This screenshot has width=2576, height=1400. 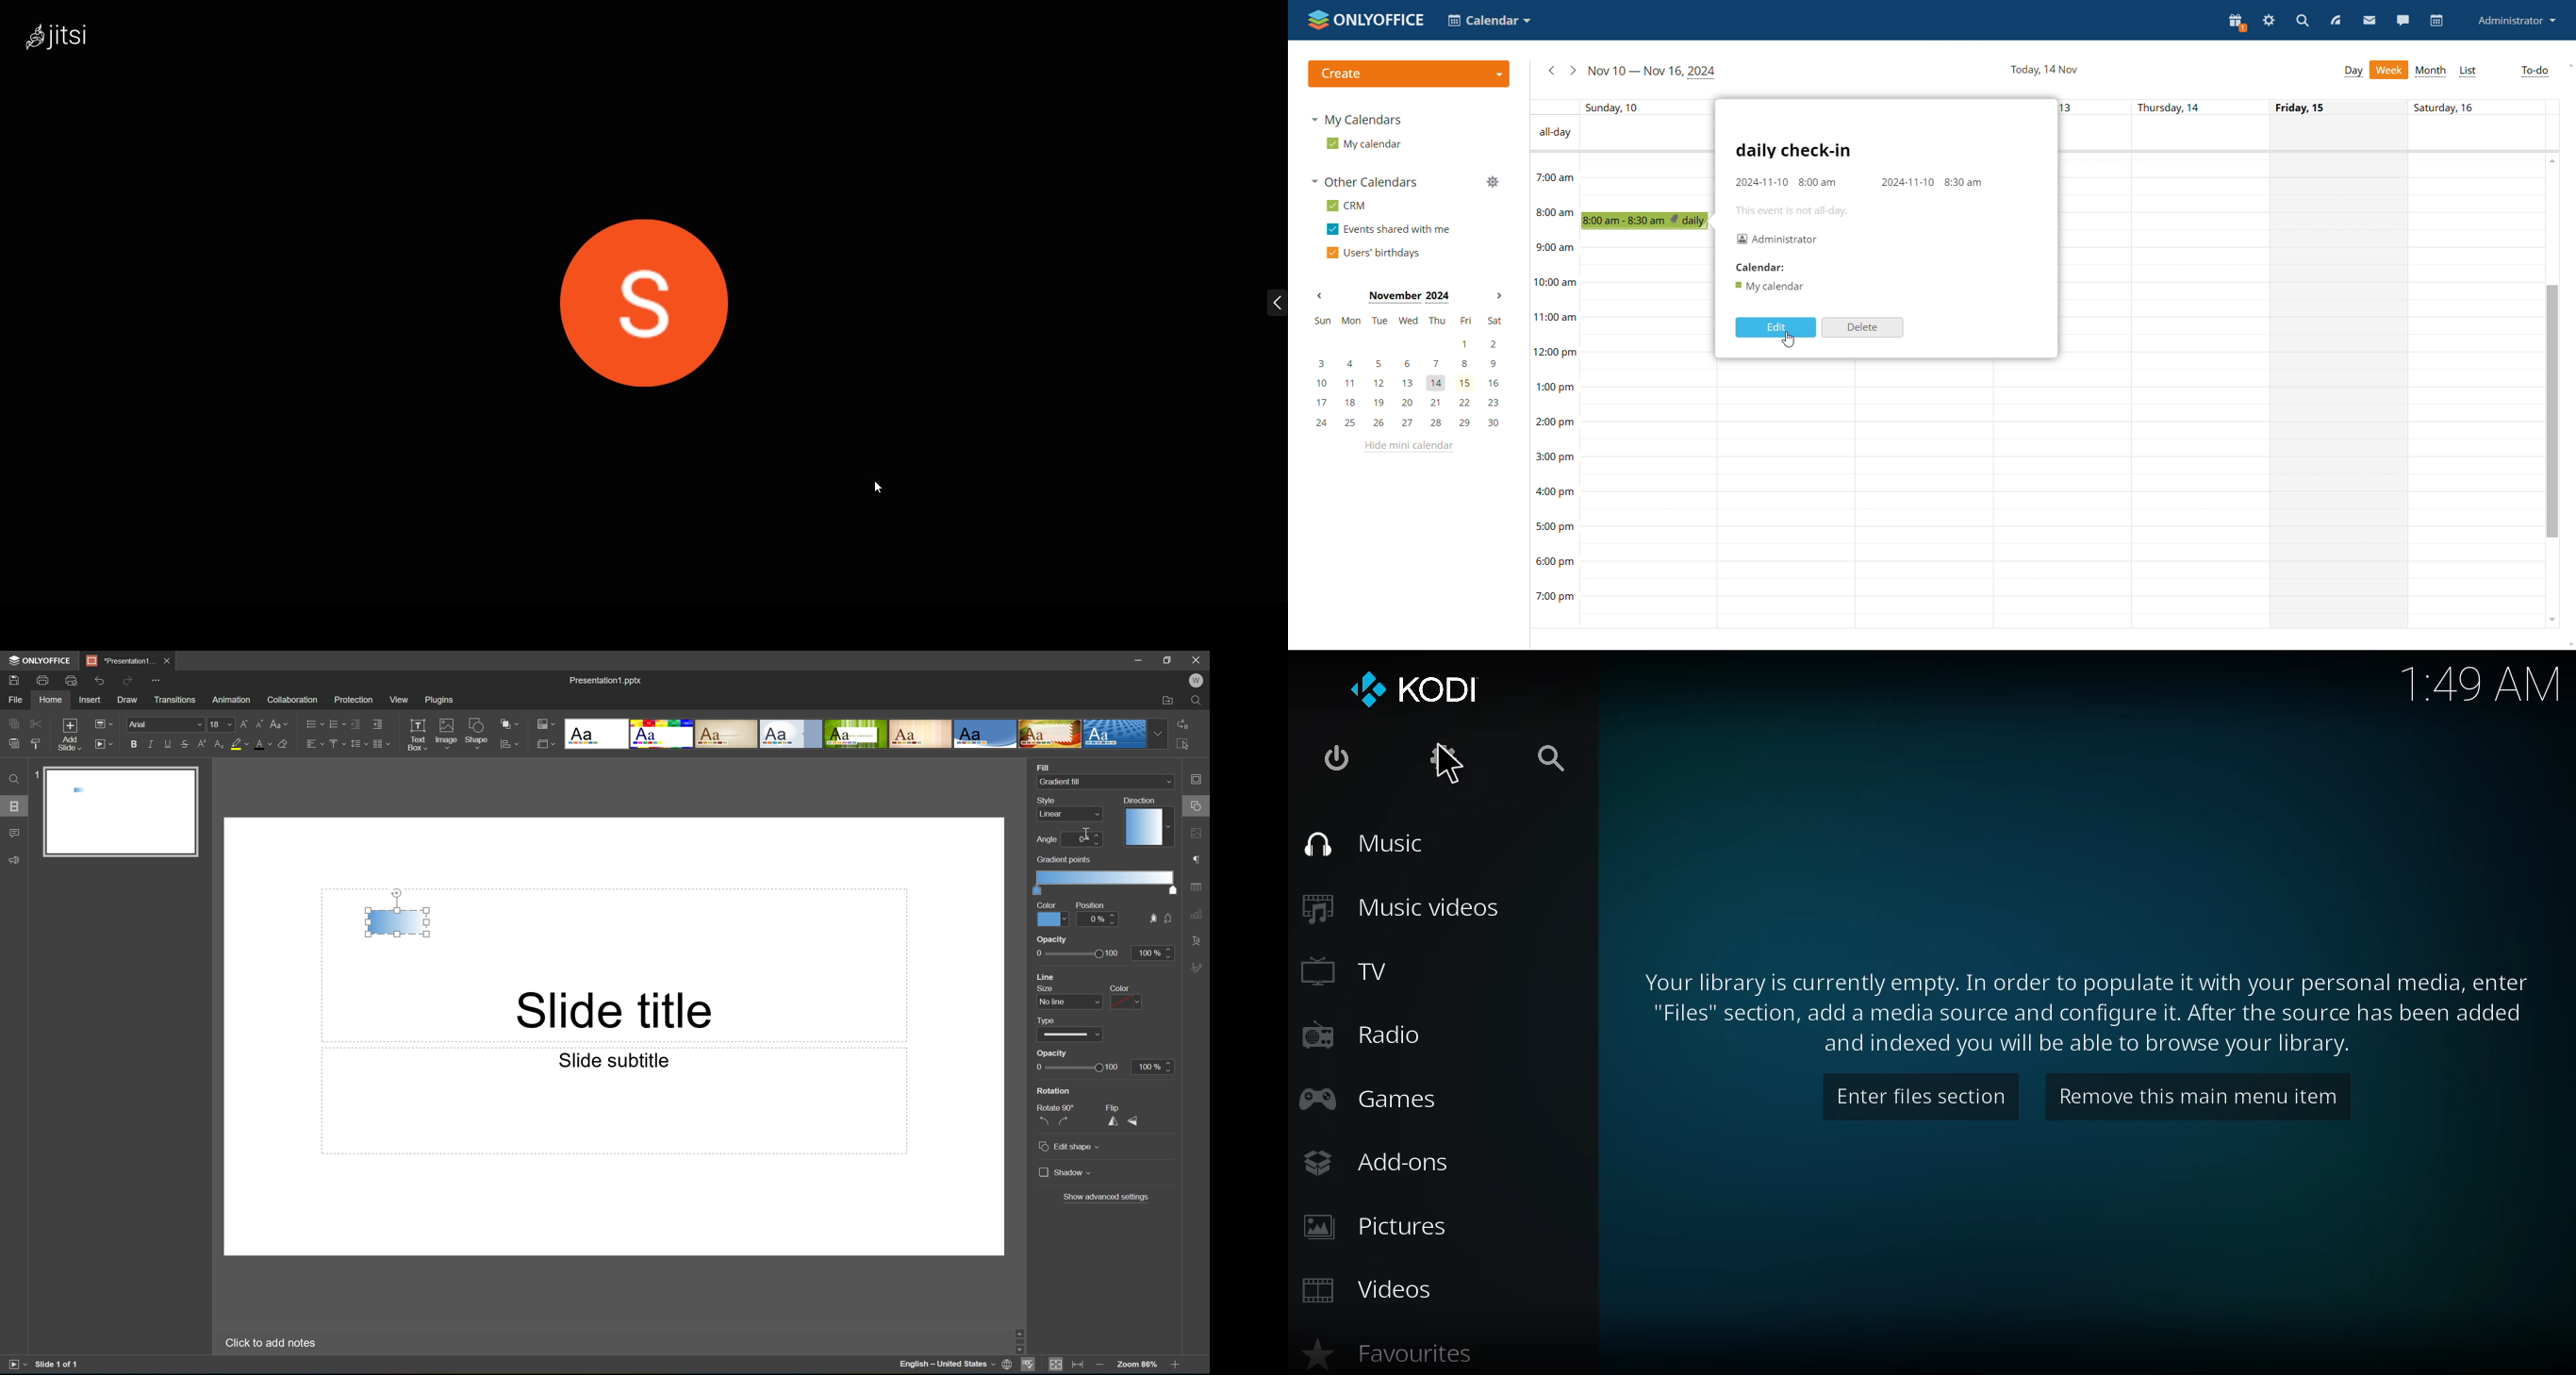 I want to click on gradient points, so click(x=1065, y=860).